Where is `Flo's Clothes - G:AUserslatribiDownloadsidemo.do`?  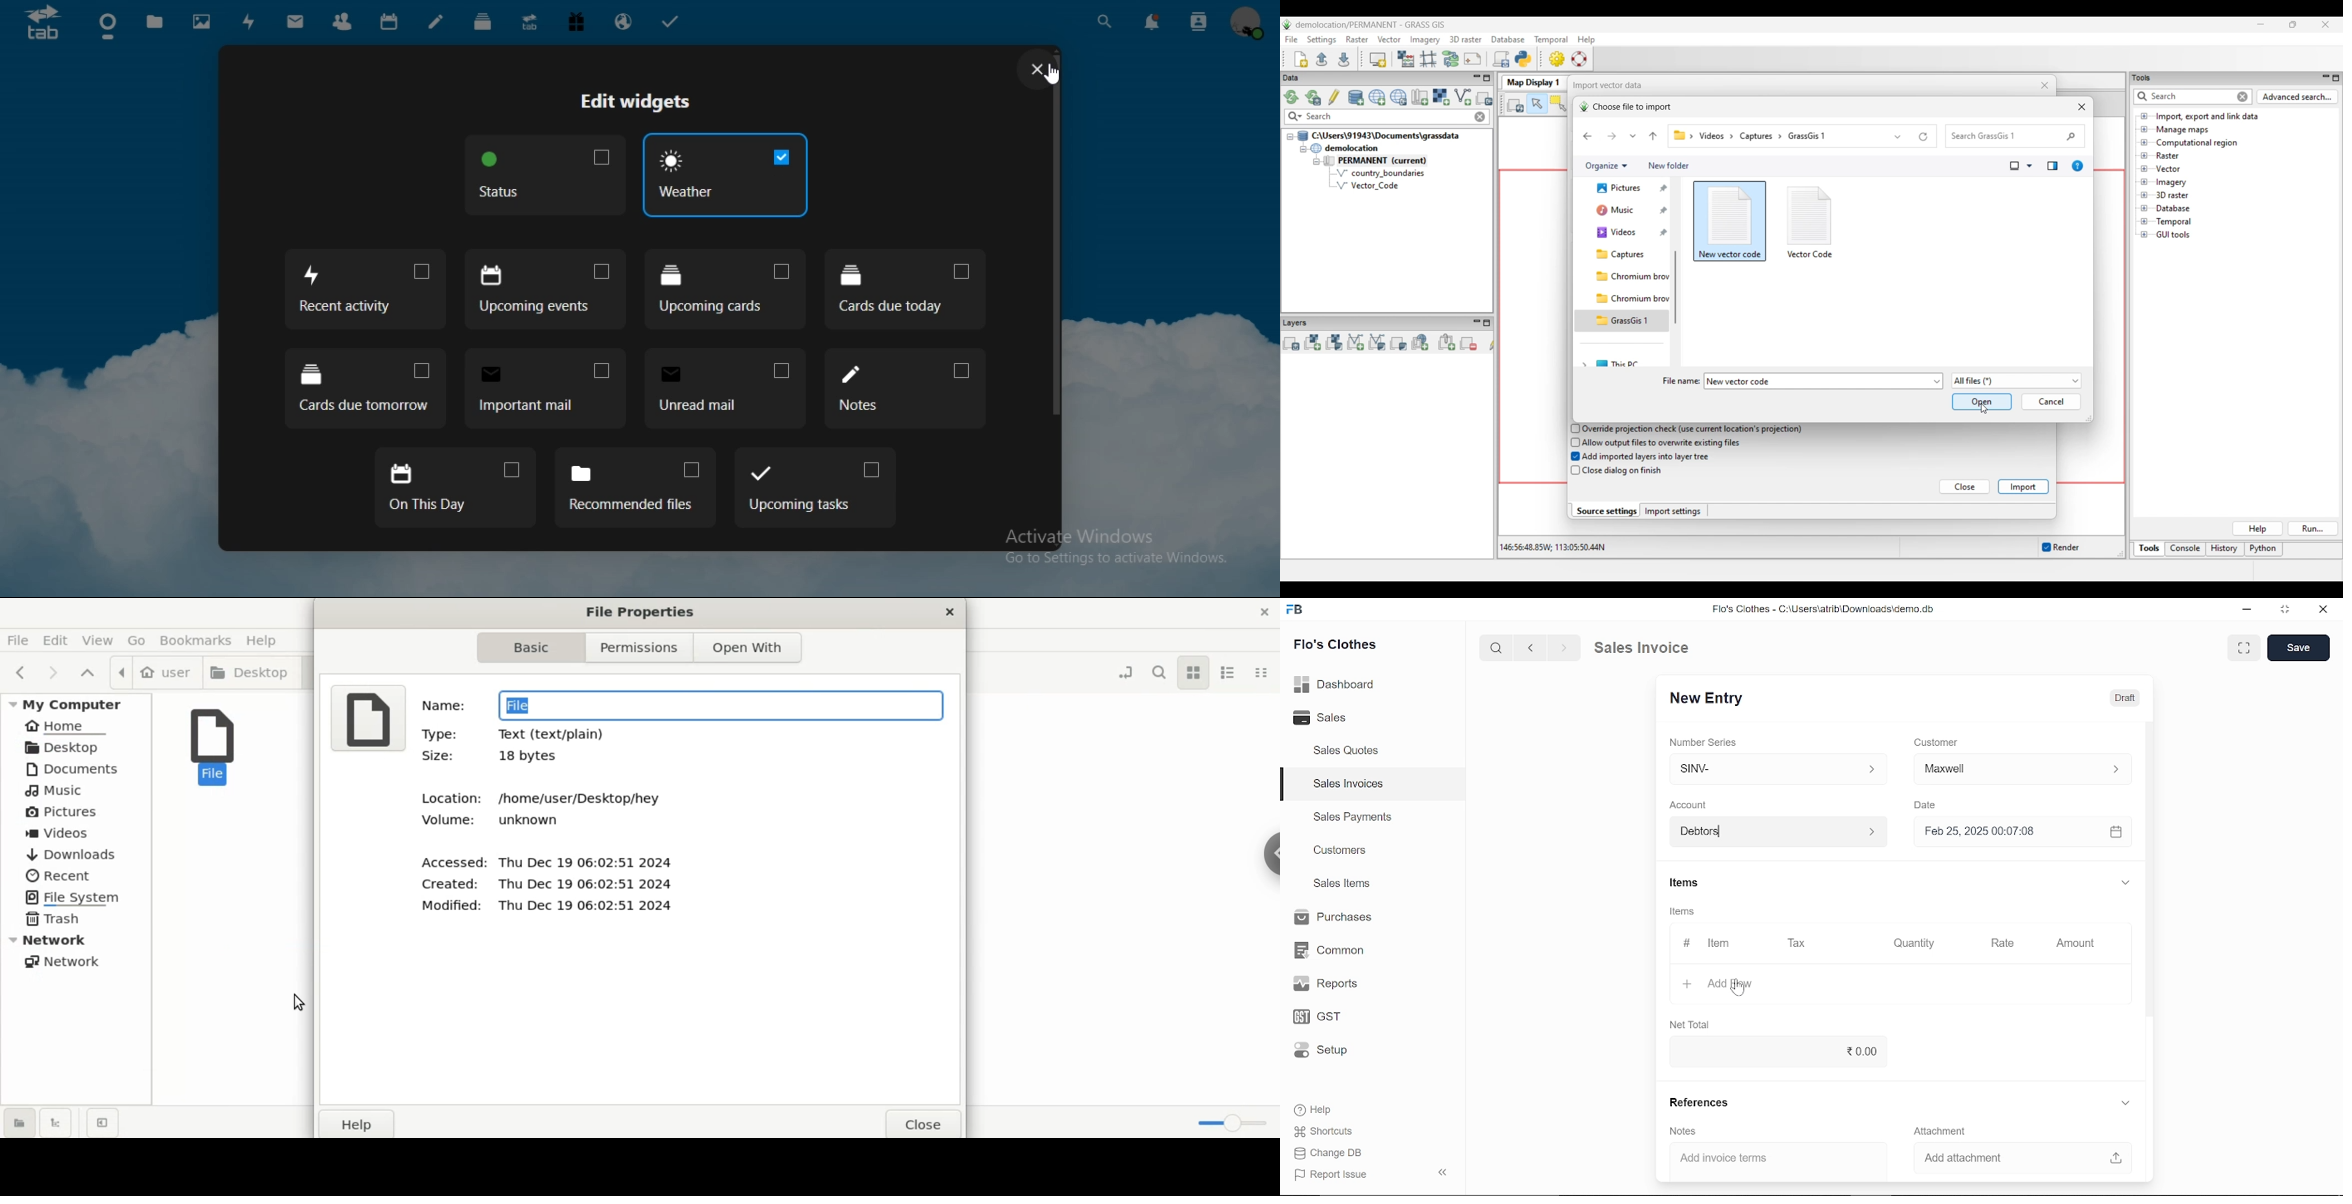 Flo's Clothes - G:AUserslatribiDownloadsidemo.do is located at coordinates (1821, 609).